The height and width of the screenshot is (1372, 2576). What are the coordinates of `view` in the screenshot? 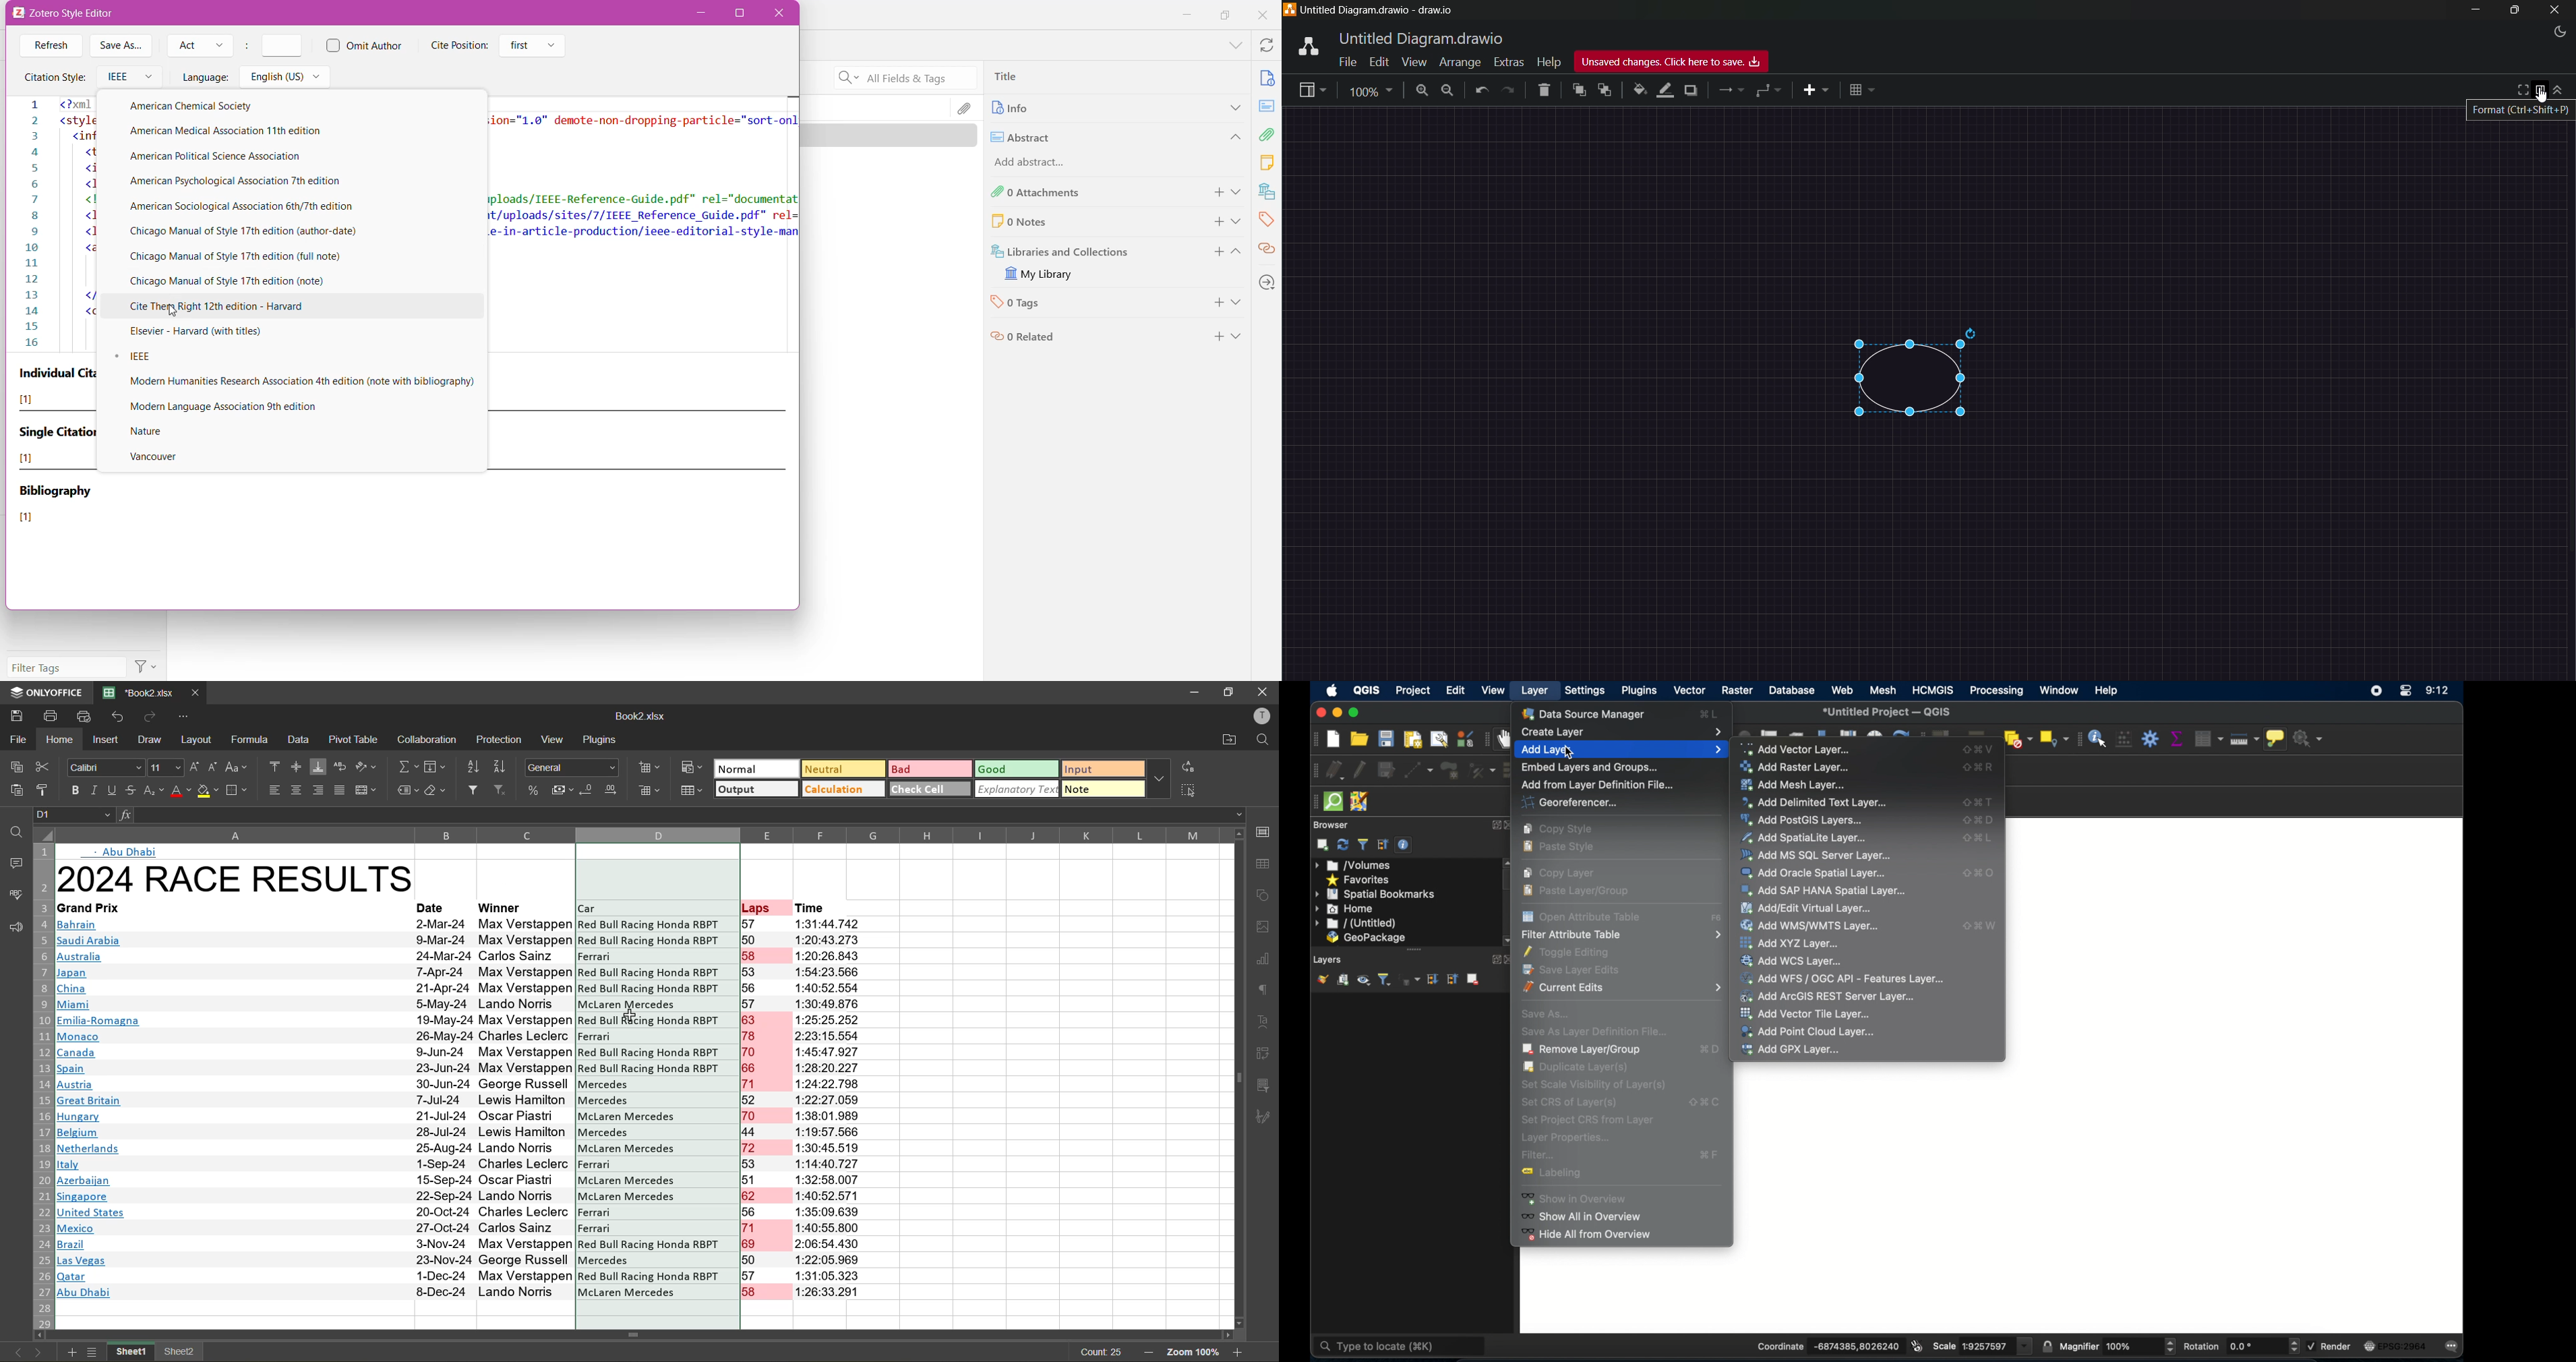 It's located at (1414, 62).